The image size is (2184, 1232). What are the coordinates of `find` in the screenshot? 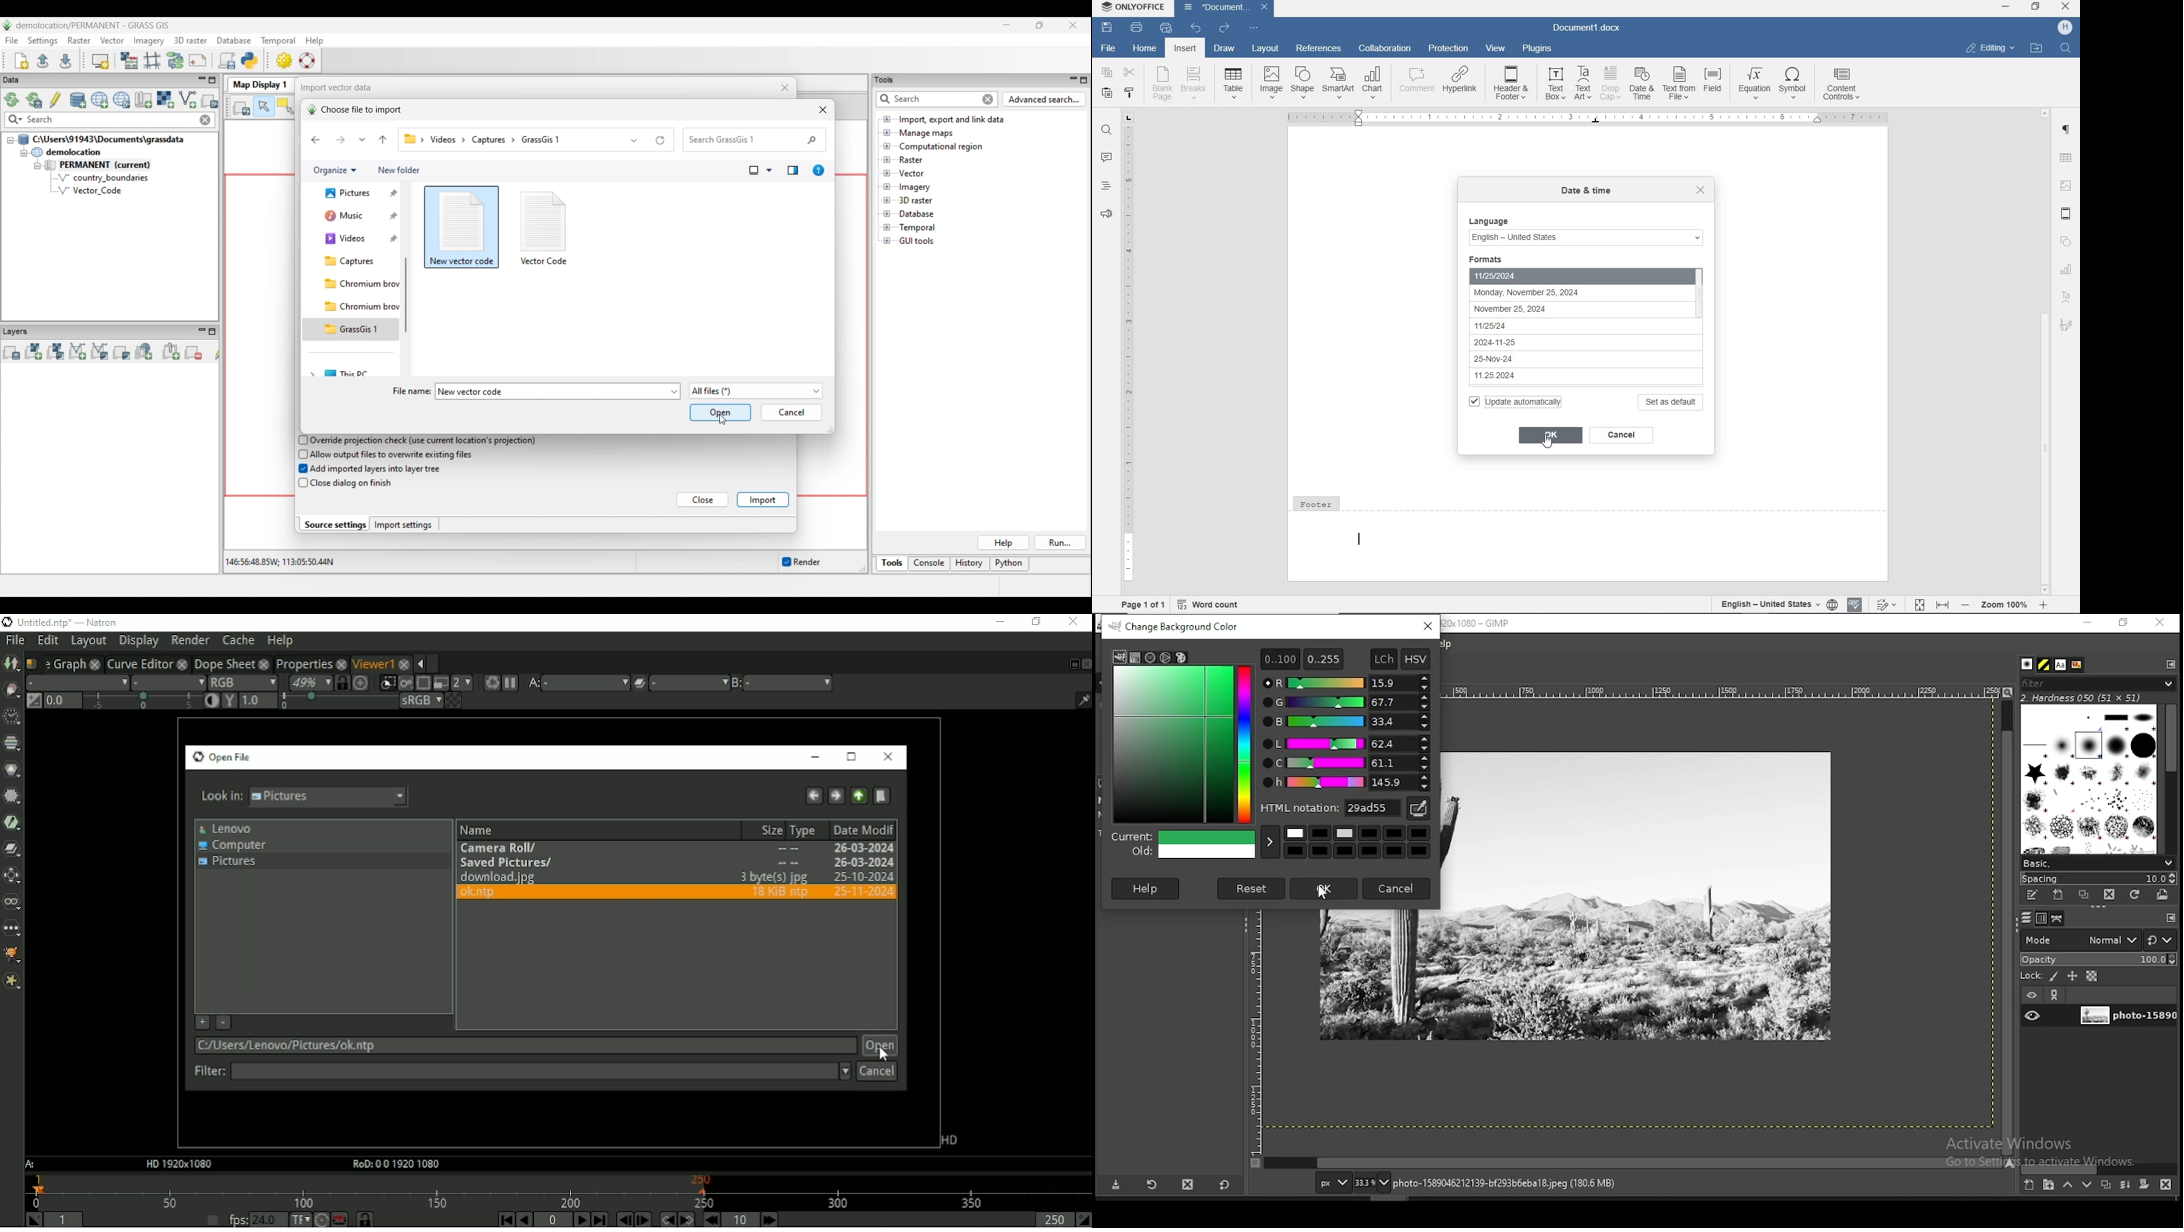 It's located at (1105, 131).